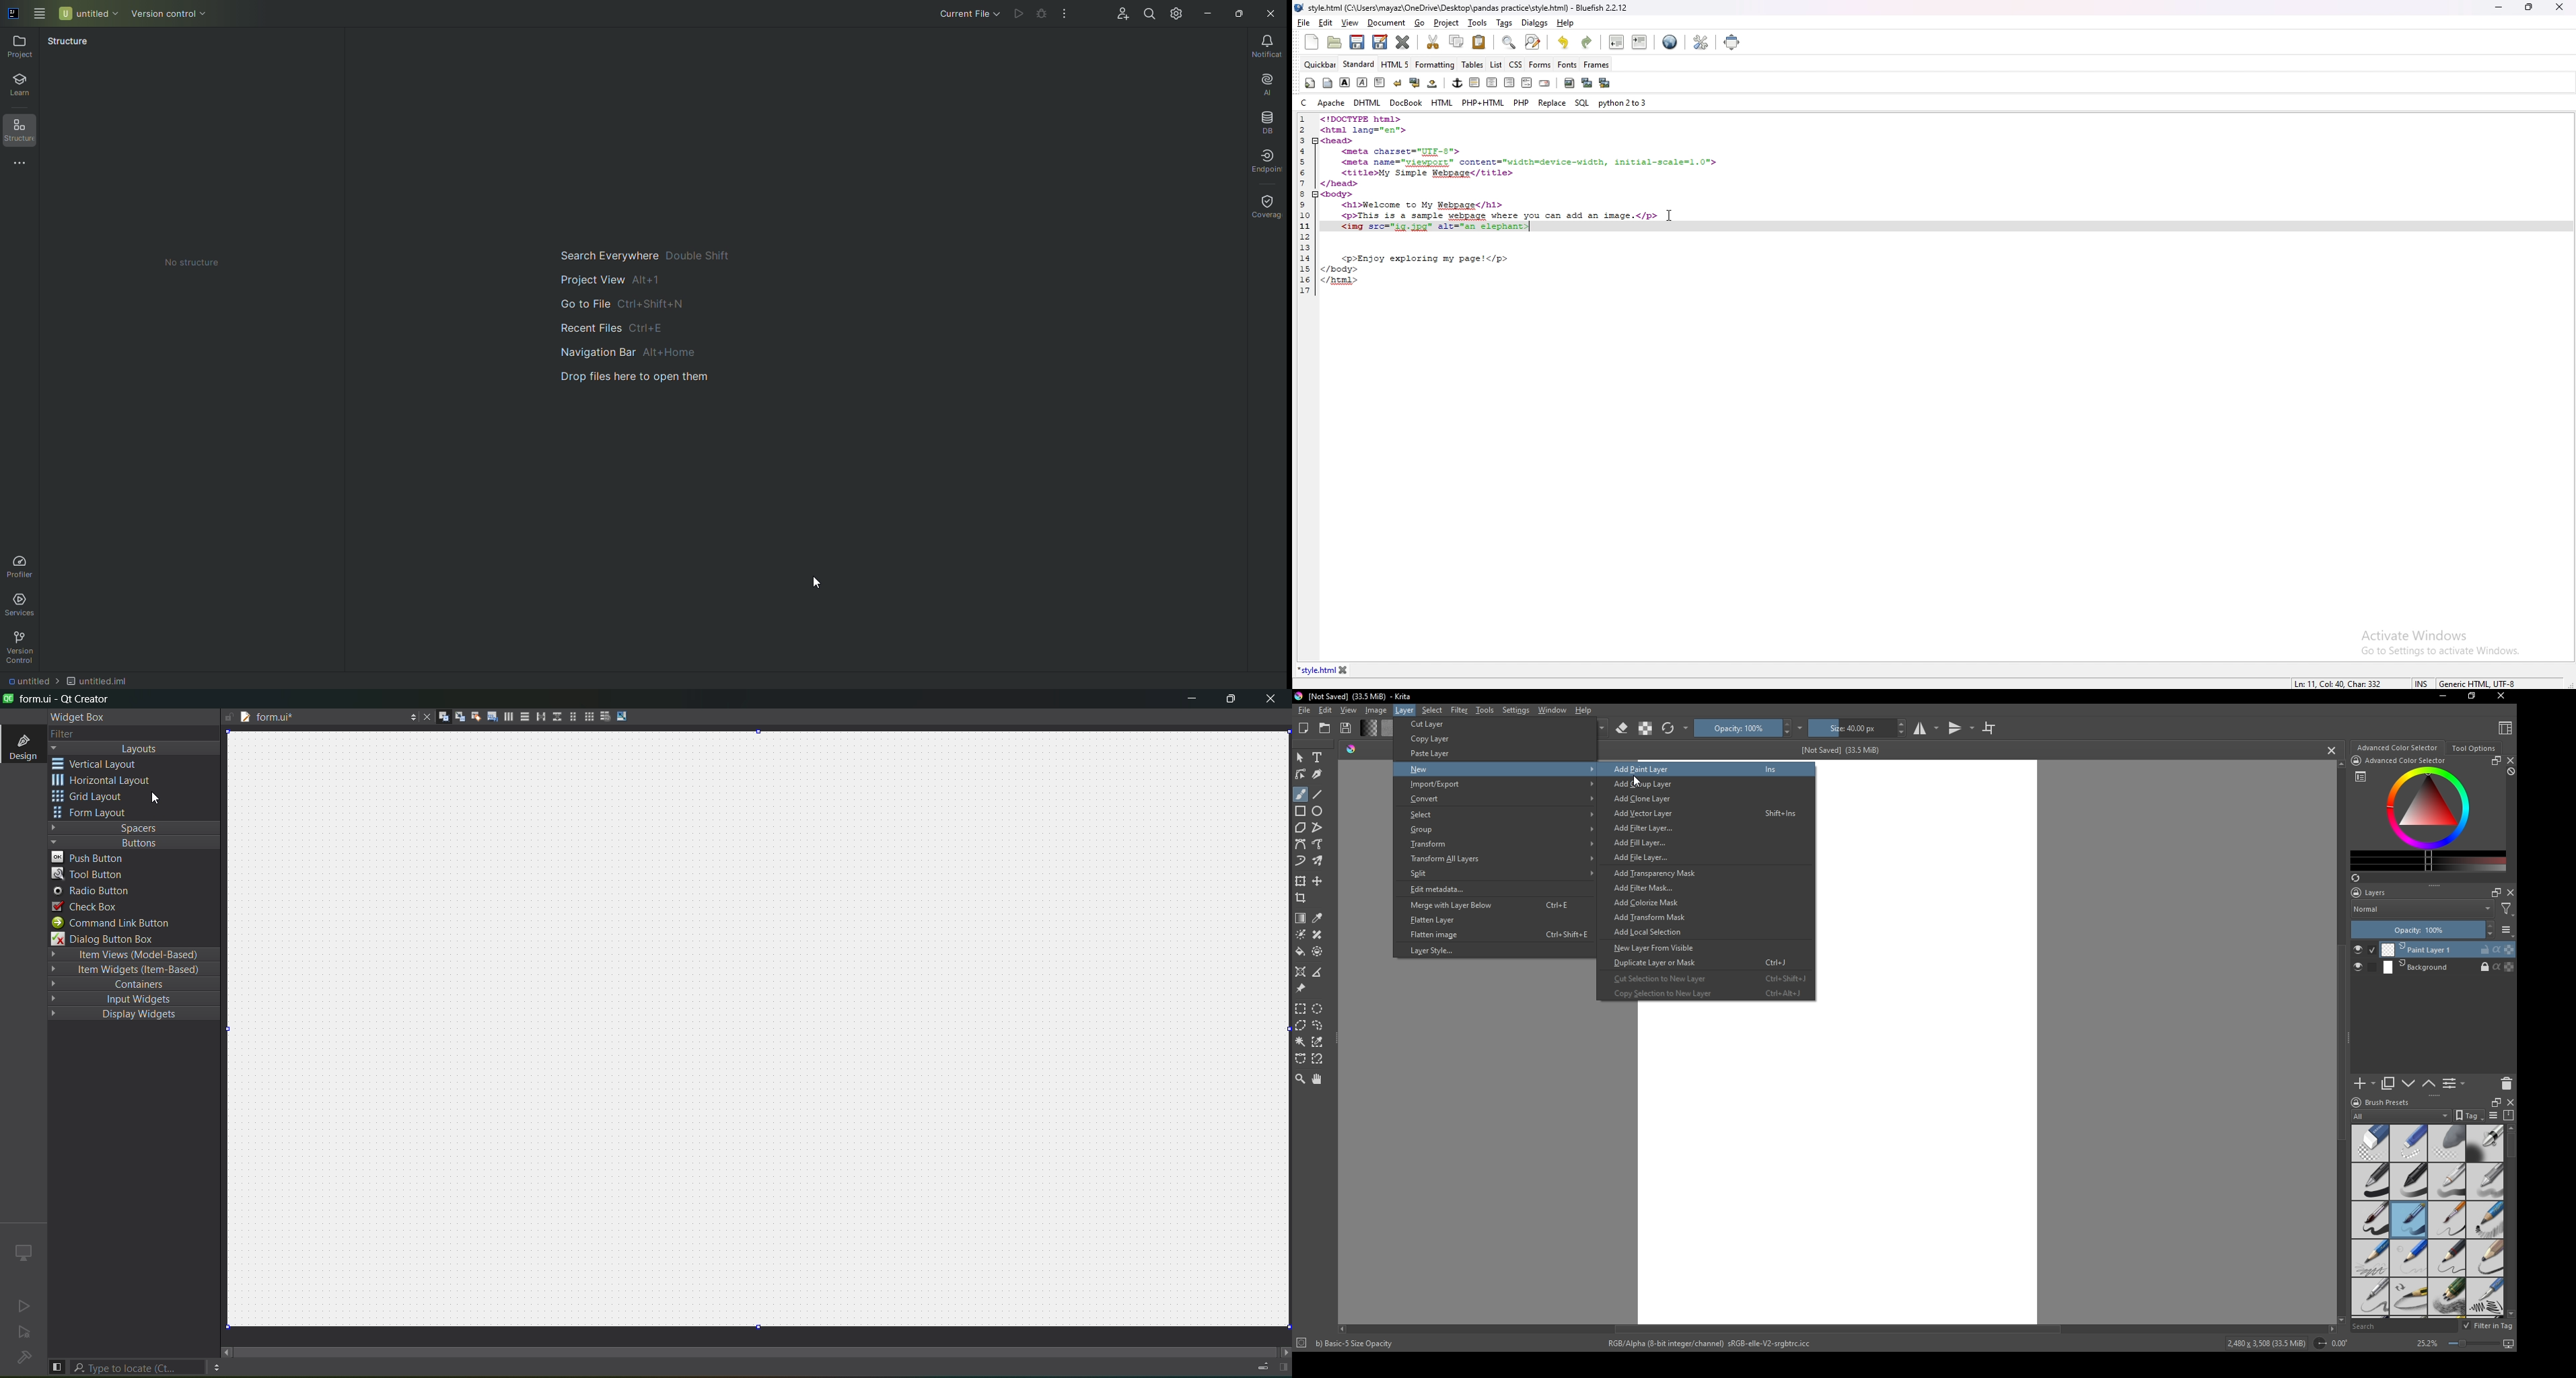 The height and width of the screenshot is (1400, 2576). I want to click on Add Filter Mask..., so click(1642, 888).